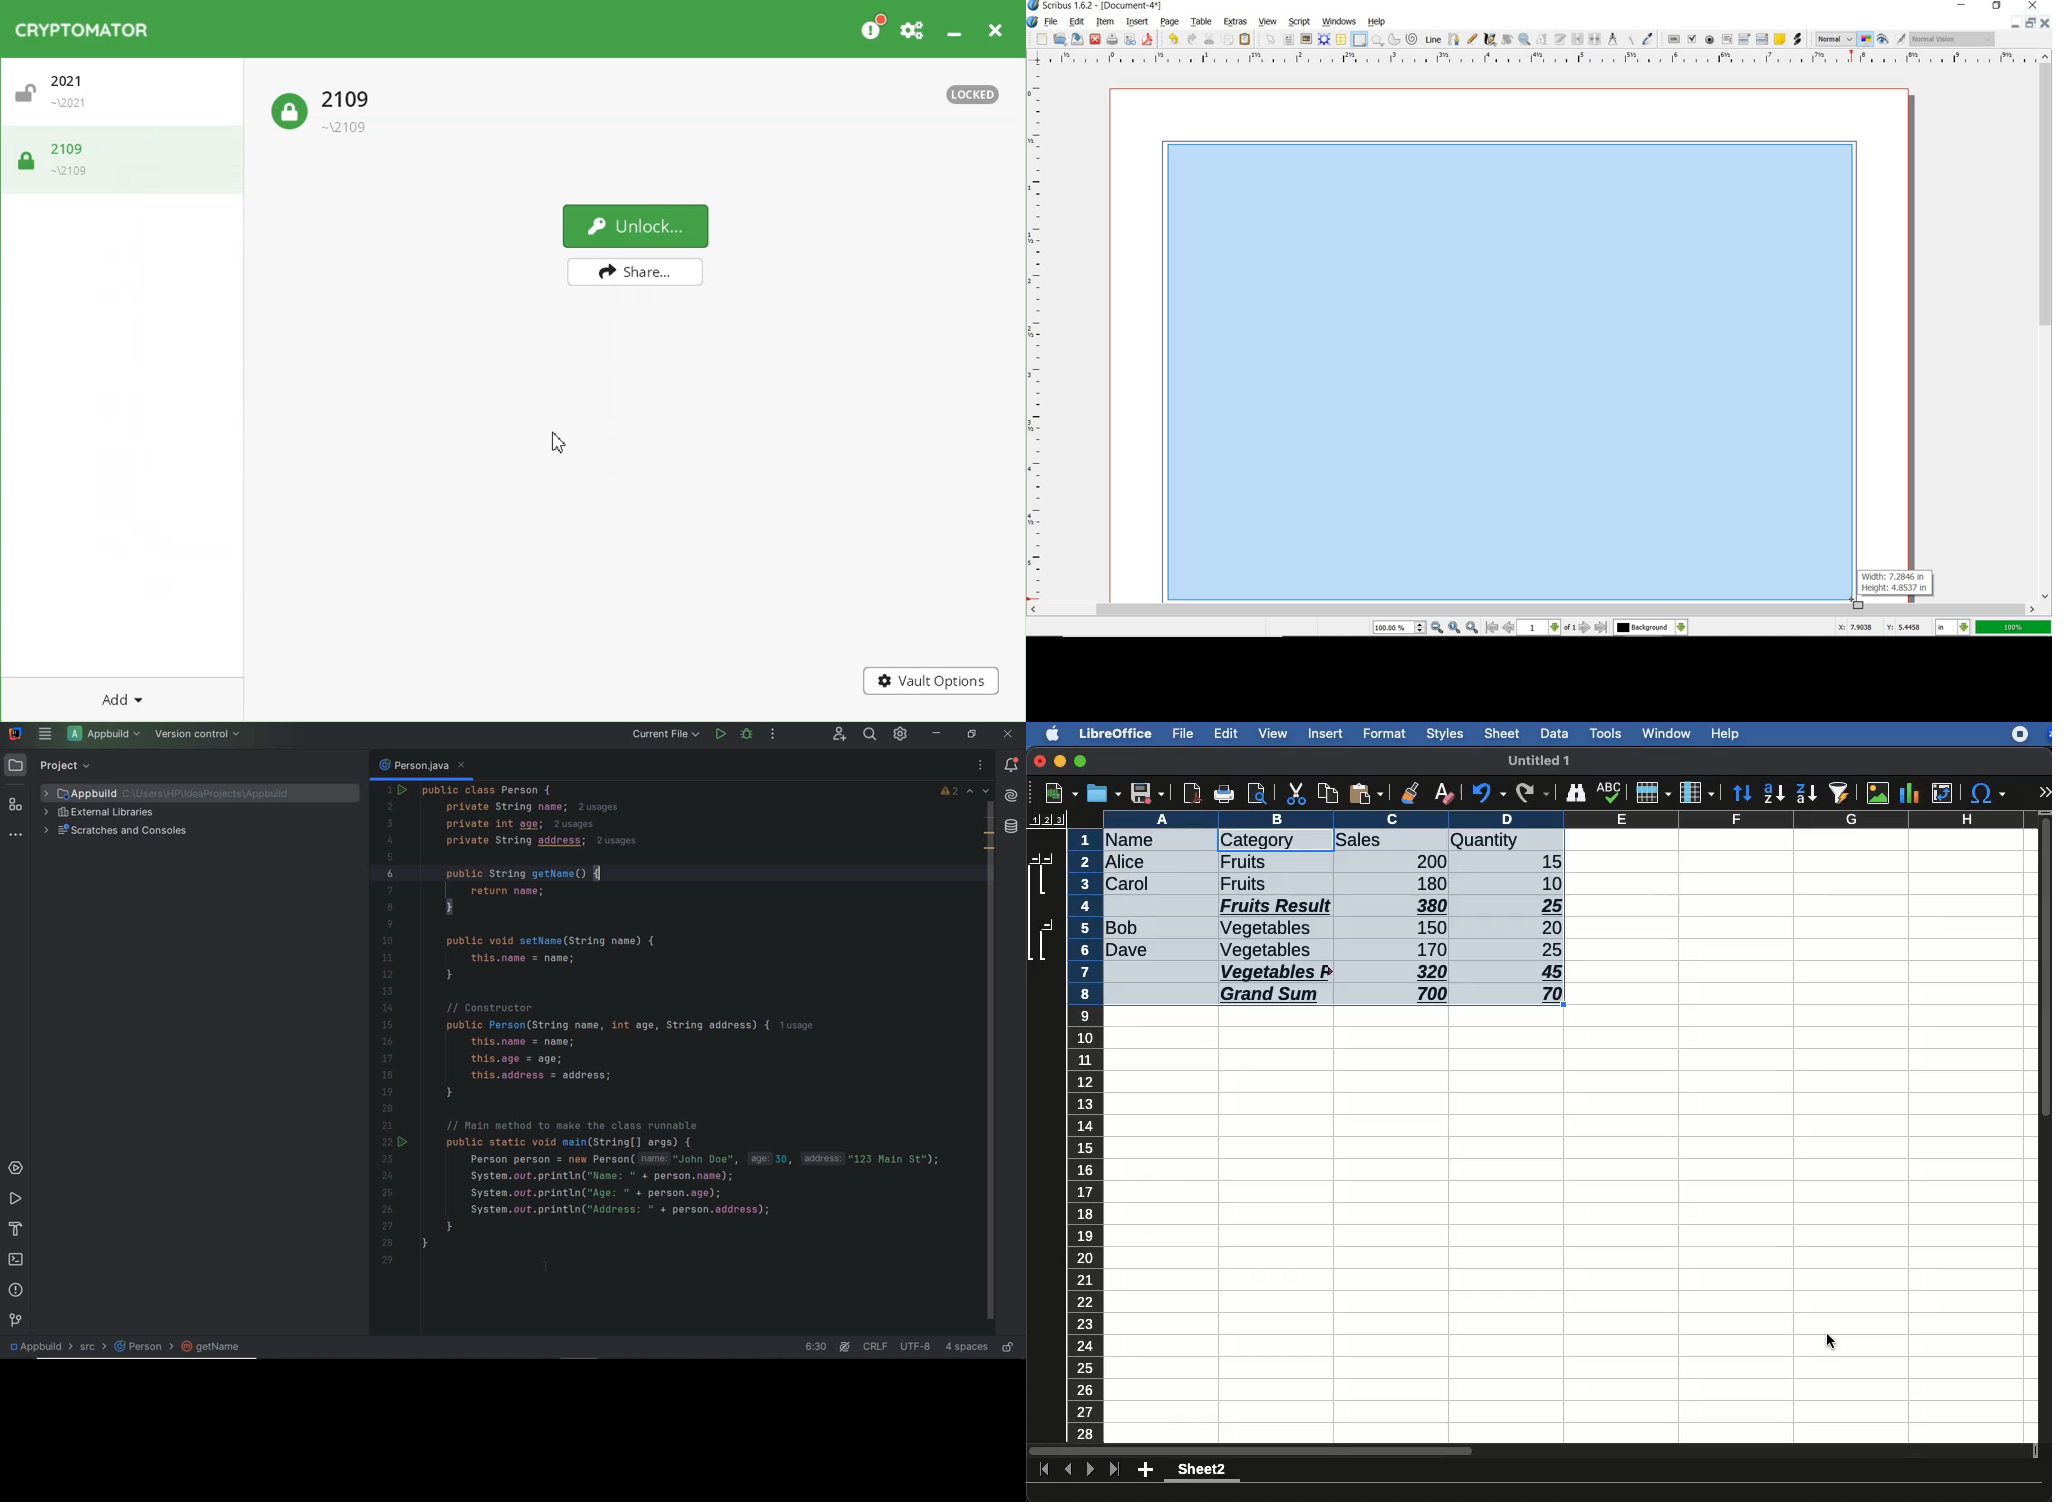 The height and width of the screenshot is (1512, 2072). Describe the element at coordinates (1664, 733) in the screenshot. I see `window` at that location.